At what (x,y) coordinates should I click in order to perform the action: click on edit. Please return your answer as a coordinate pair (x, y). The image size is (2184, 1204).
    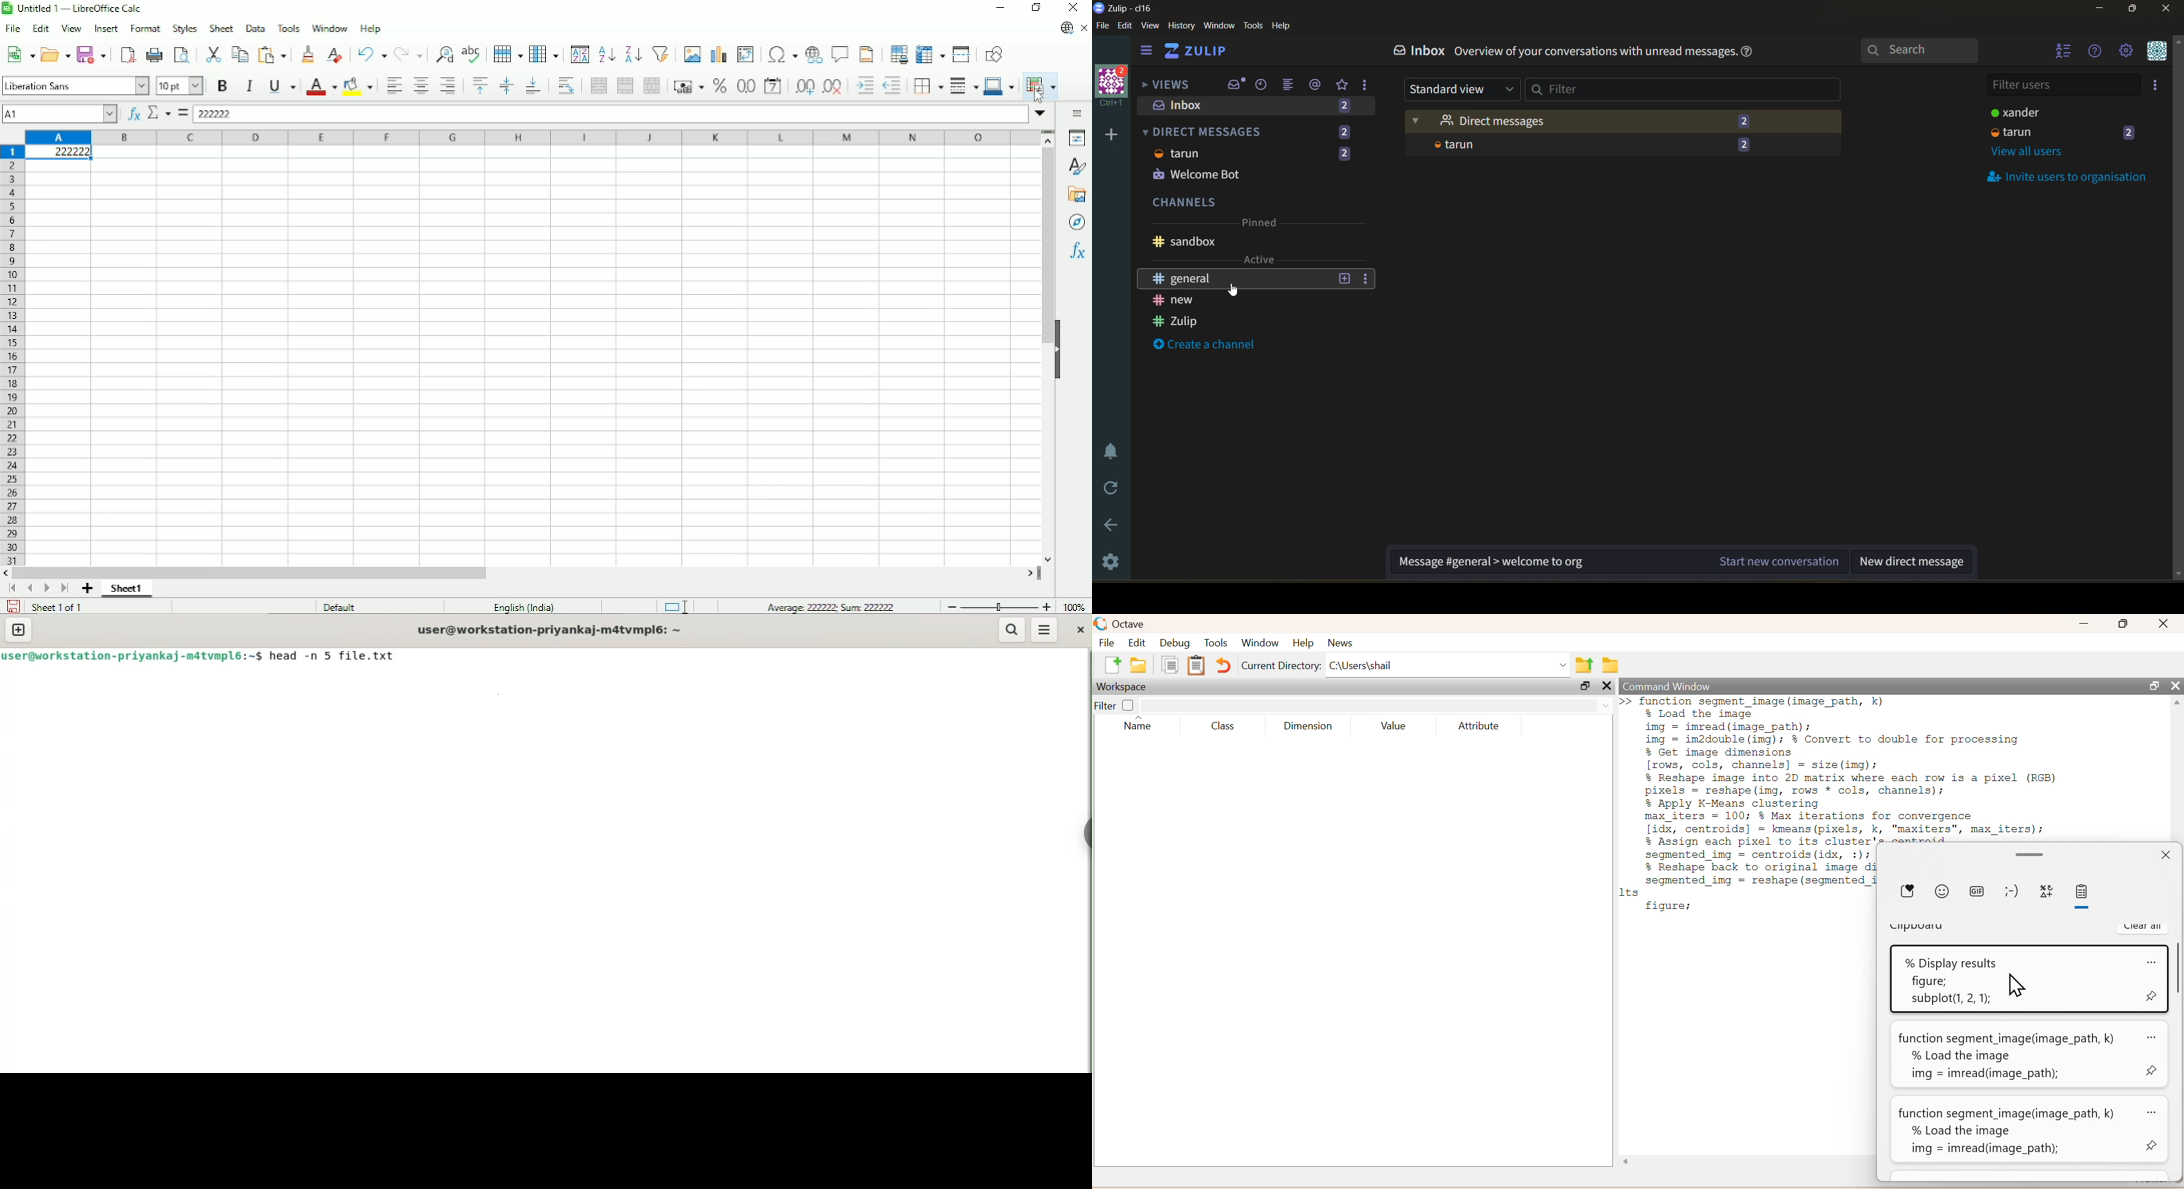
    Looking at the image, I should click on (1125, 27).